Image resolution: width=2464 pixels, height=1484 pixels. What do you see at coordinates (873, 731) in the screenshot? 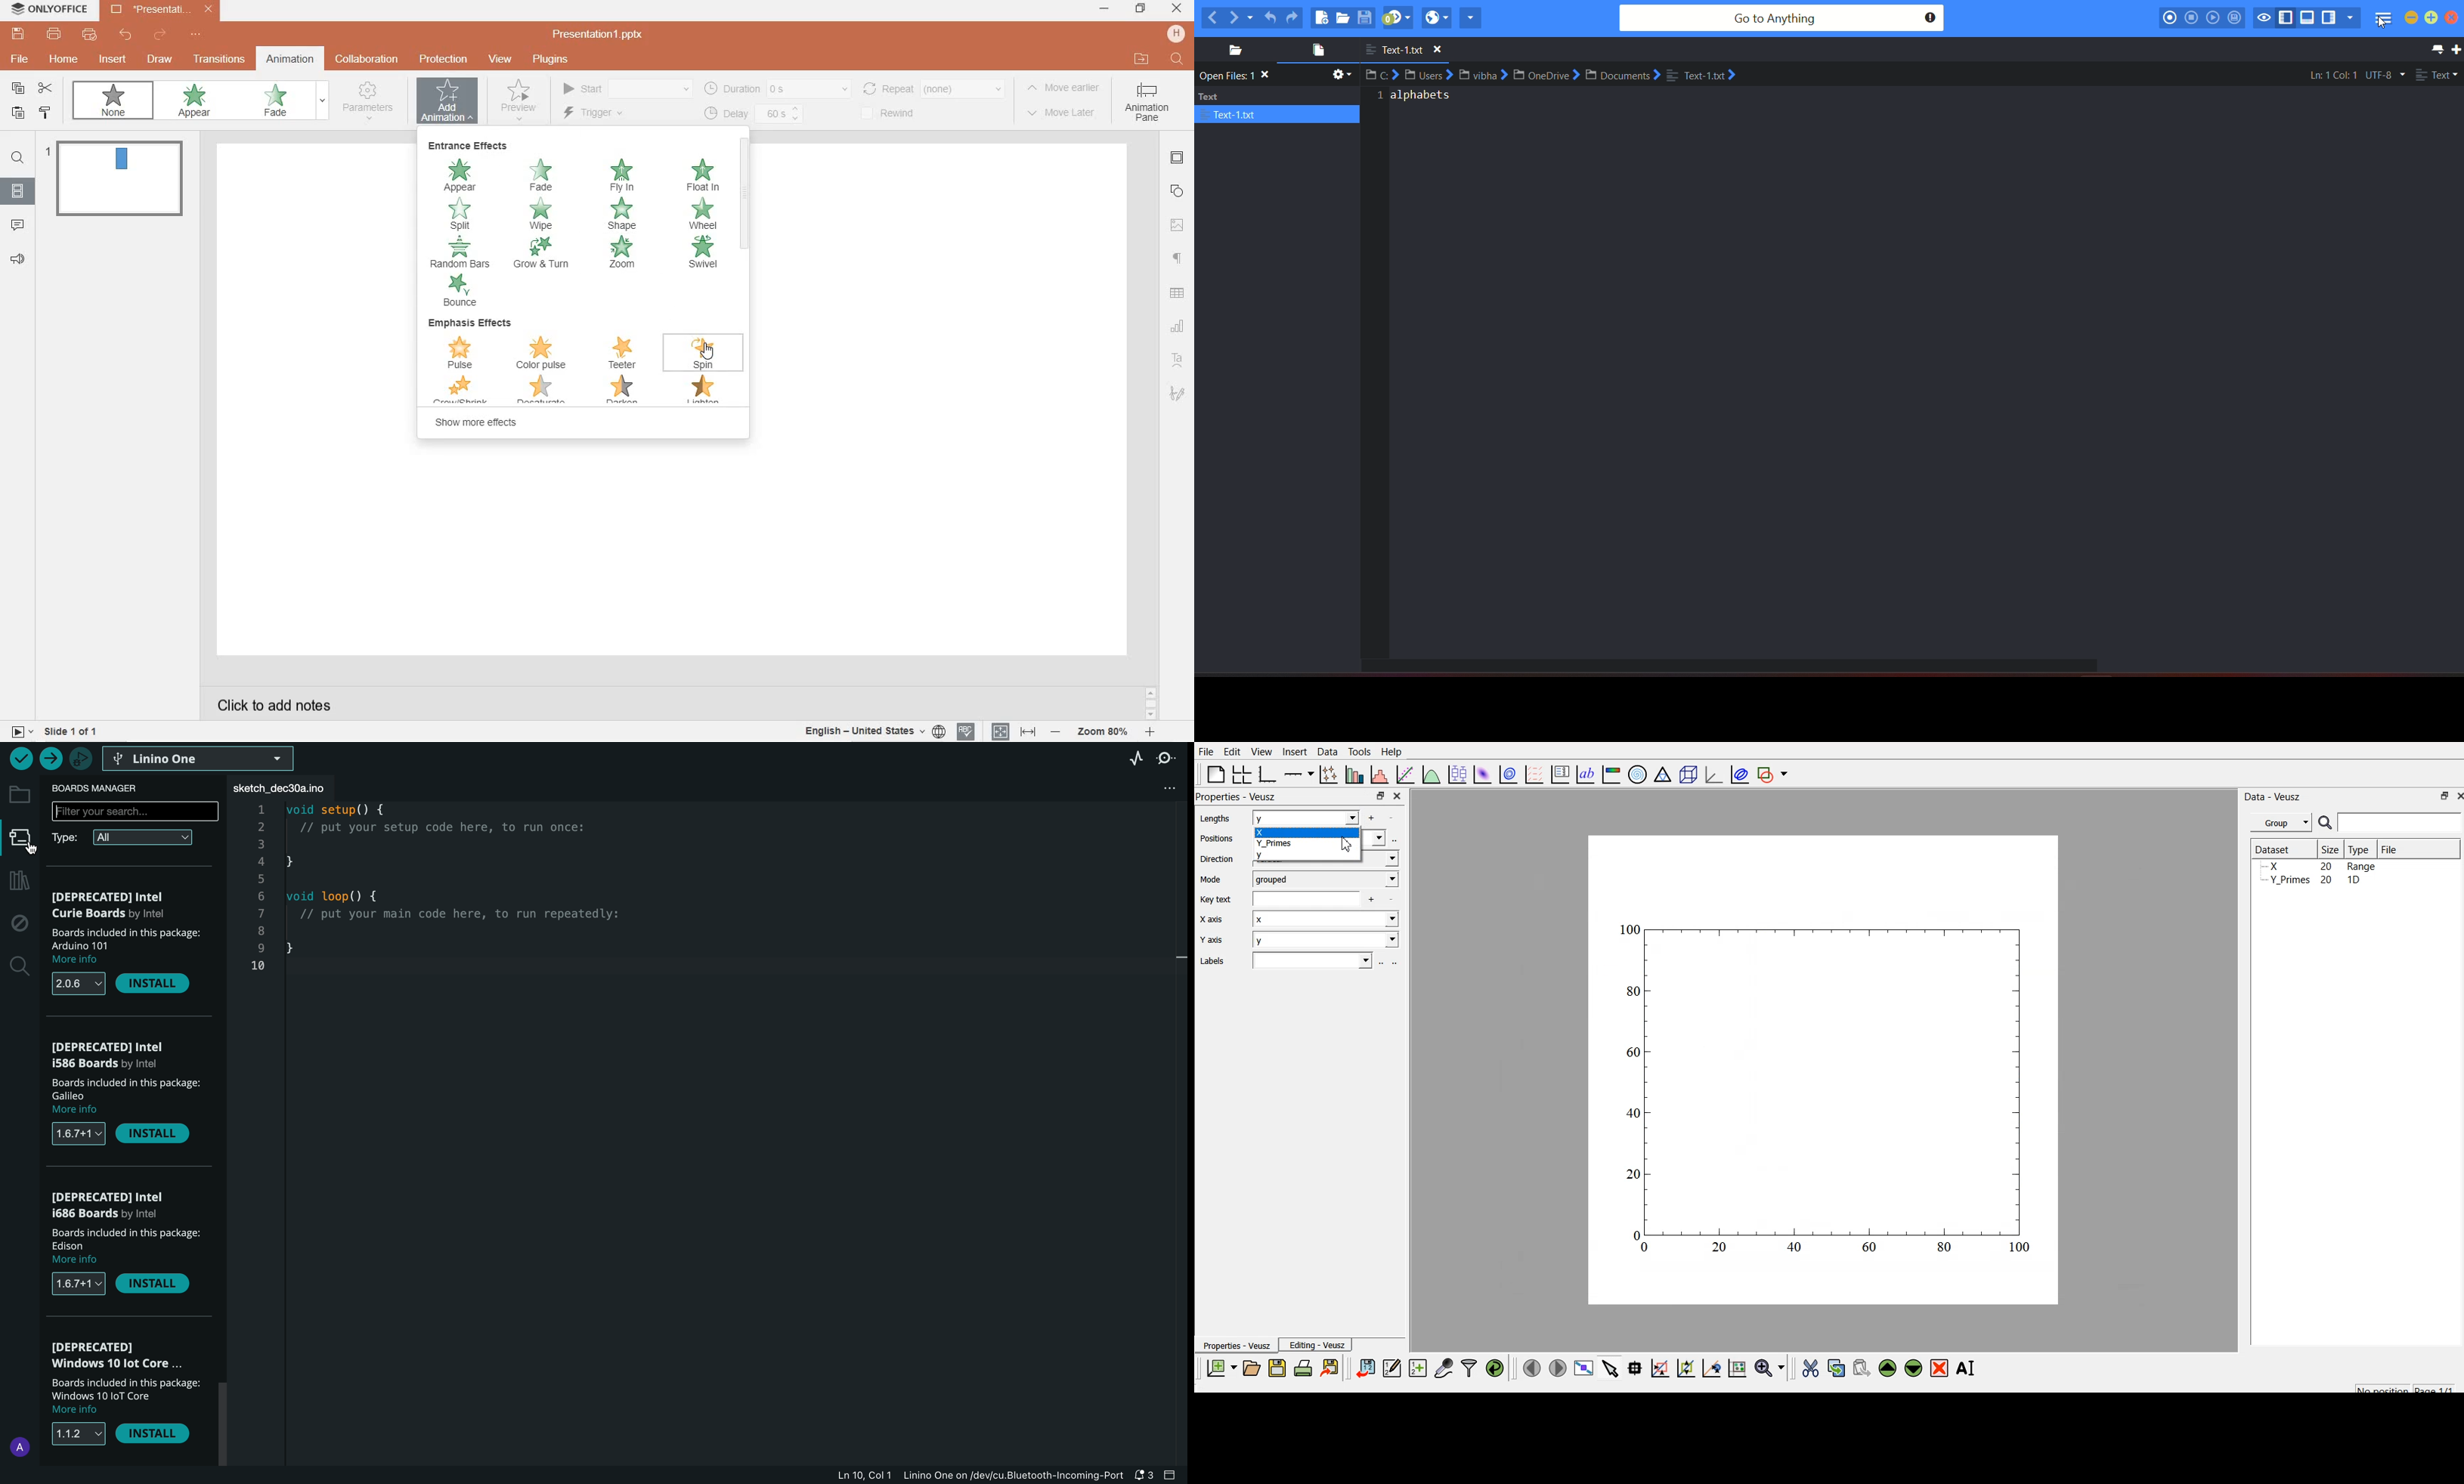
I see `English - United States` at bounding box center [873, 731].